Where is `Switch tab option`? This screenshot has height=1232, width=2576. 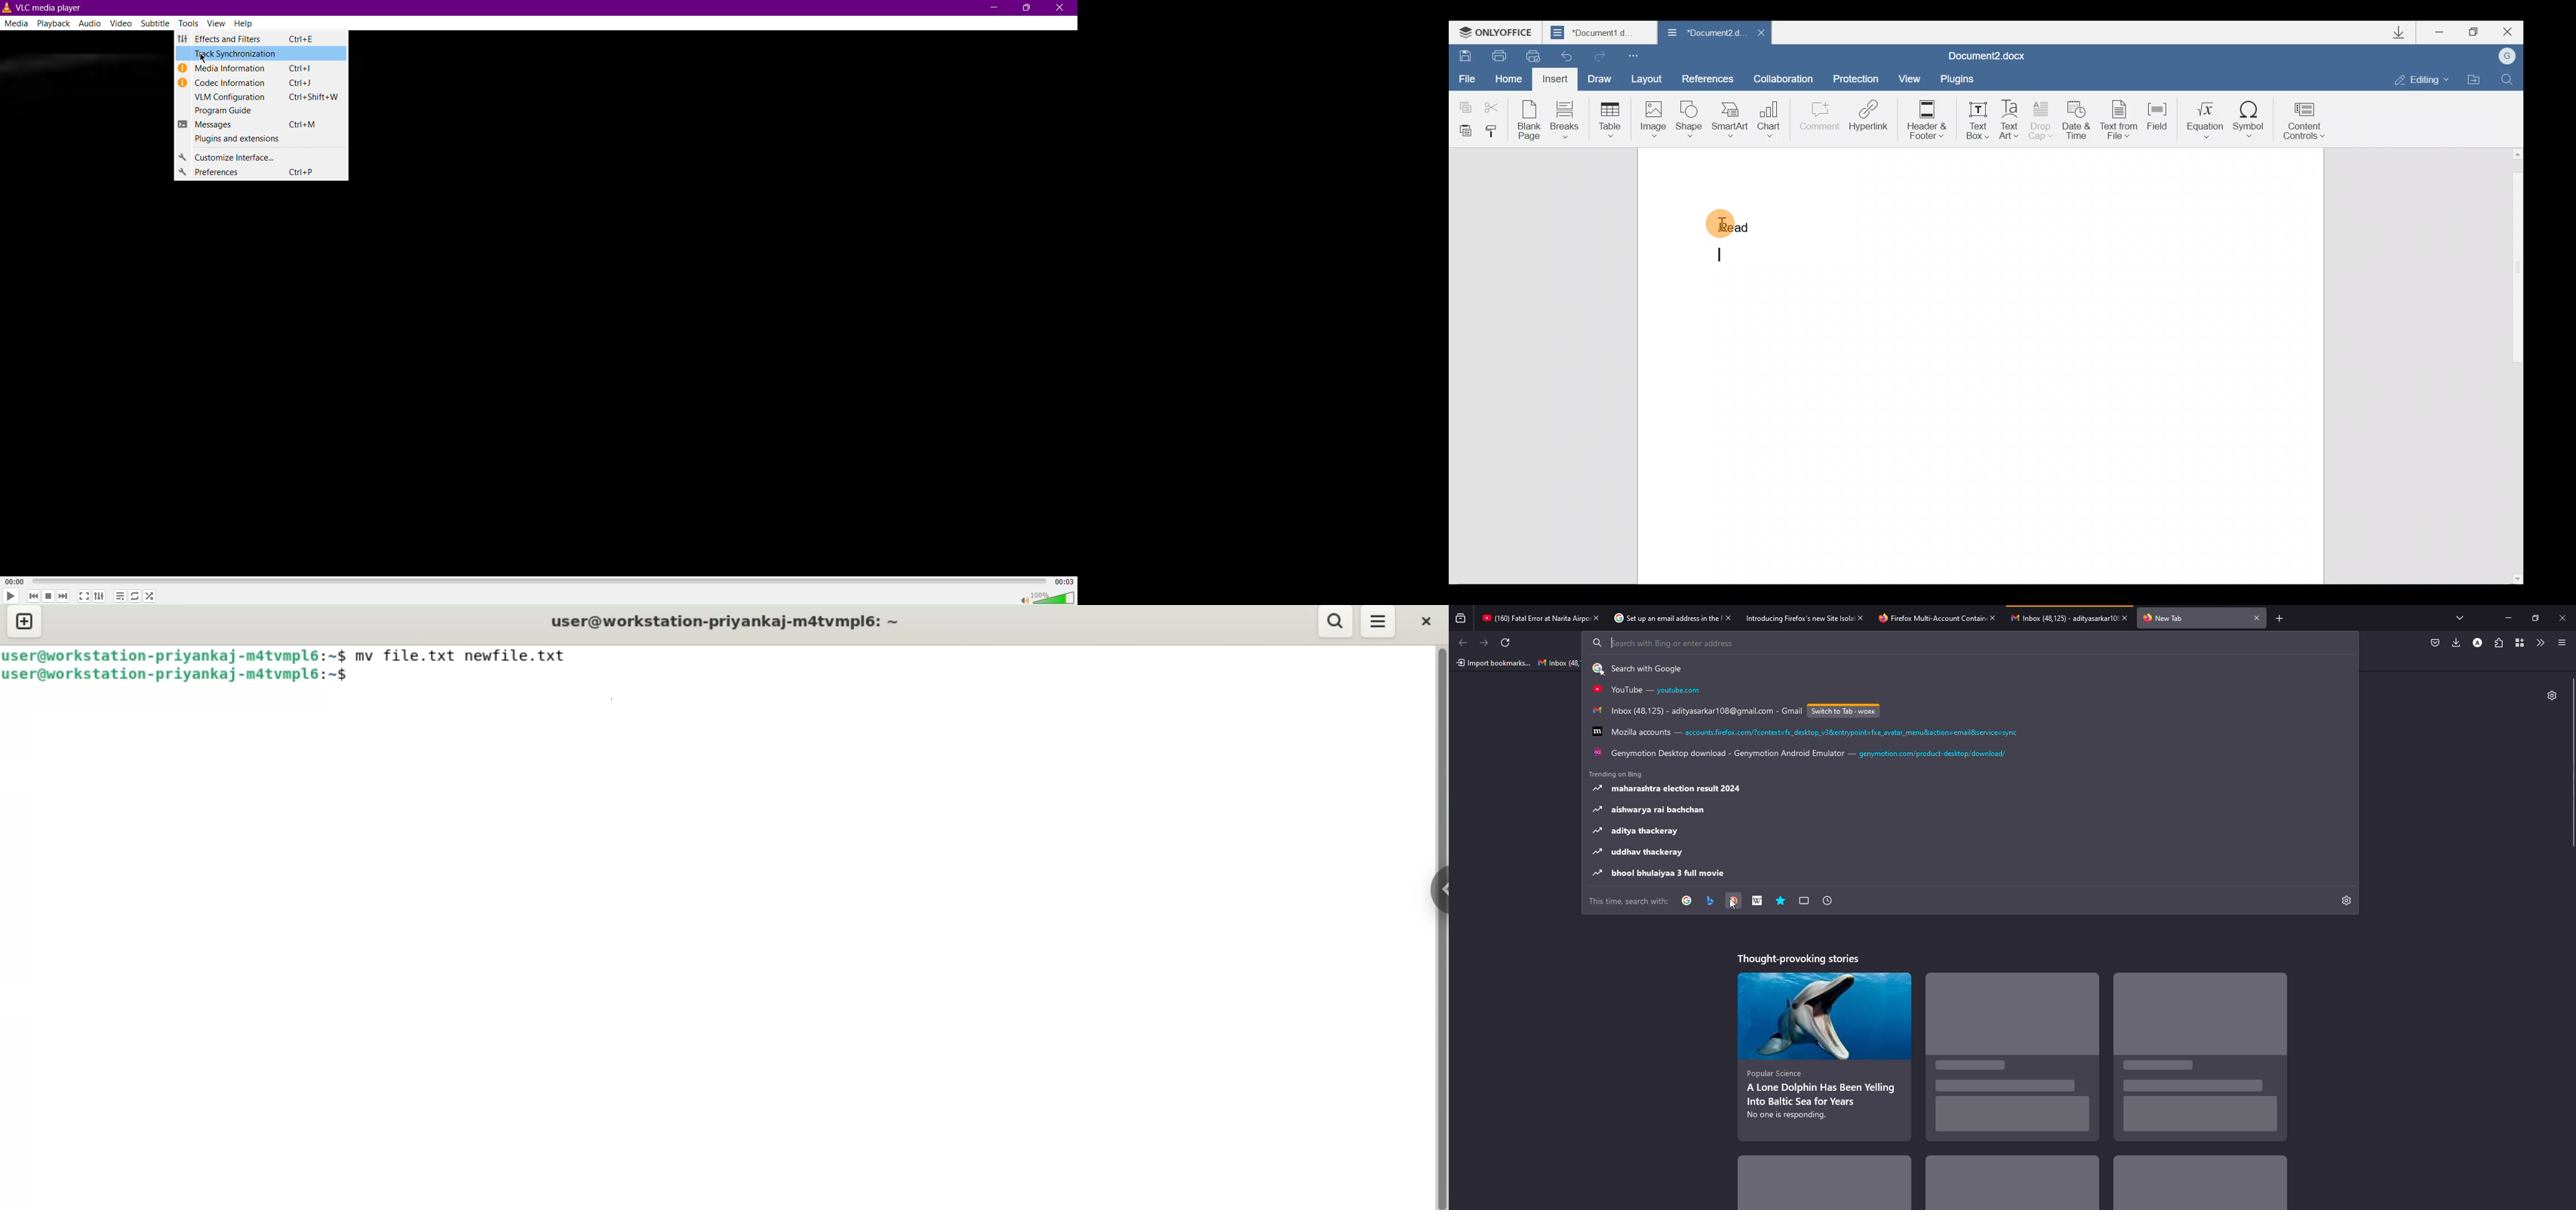
Switch tab option is located at coordinates (1844, 711).